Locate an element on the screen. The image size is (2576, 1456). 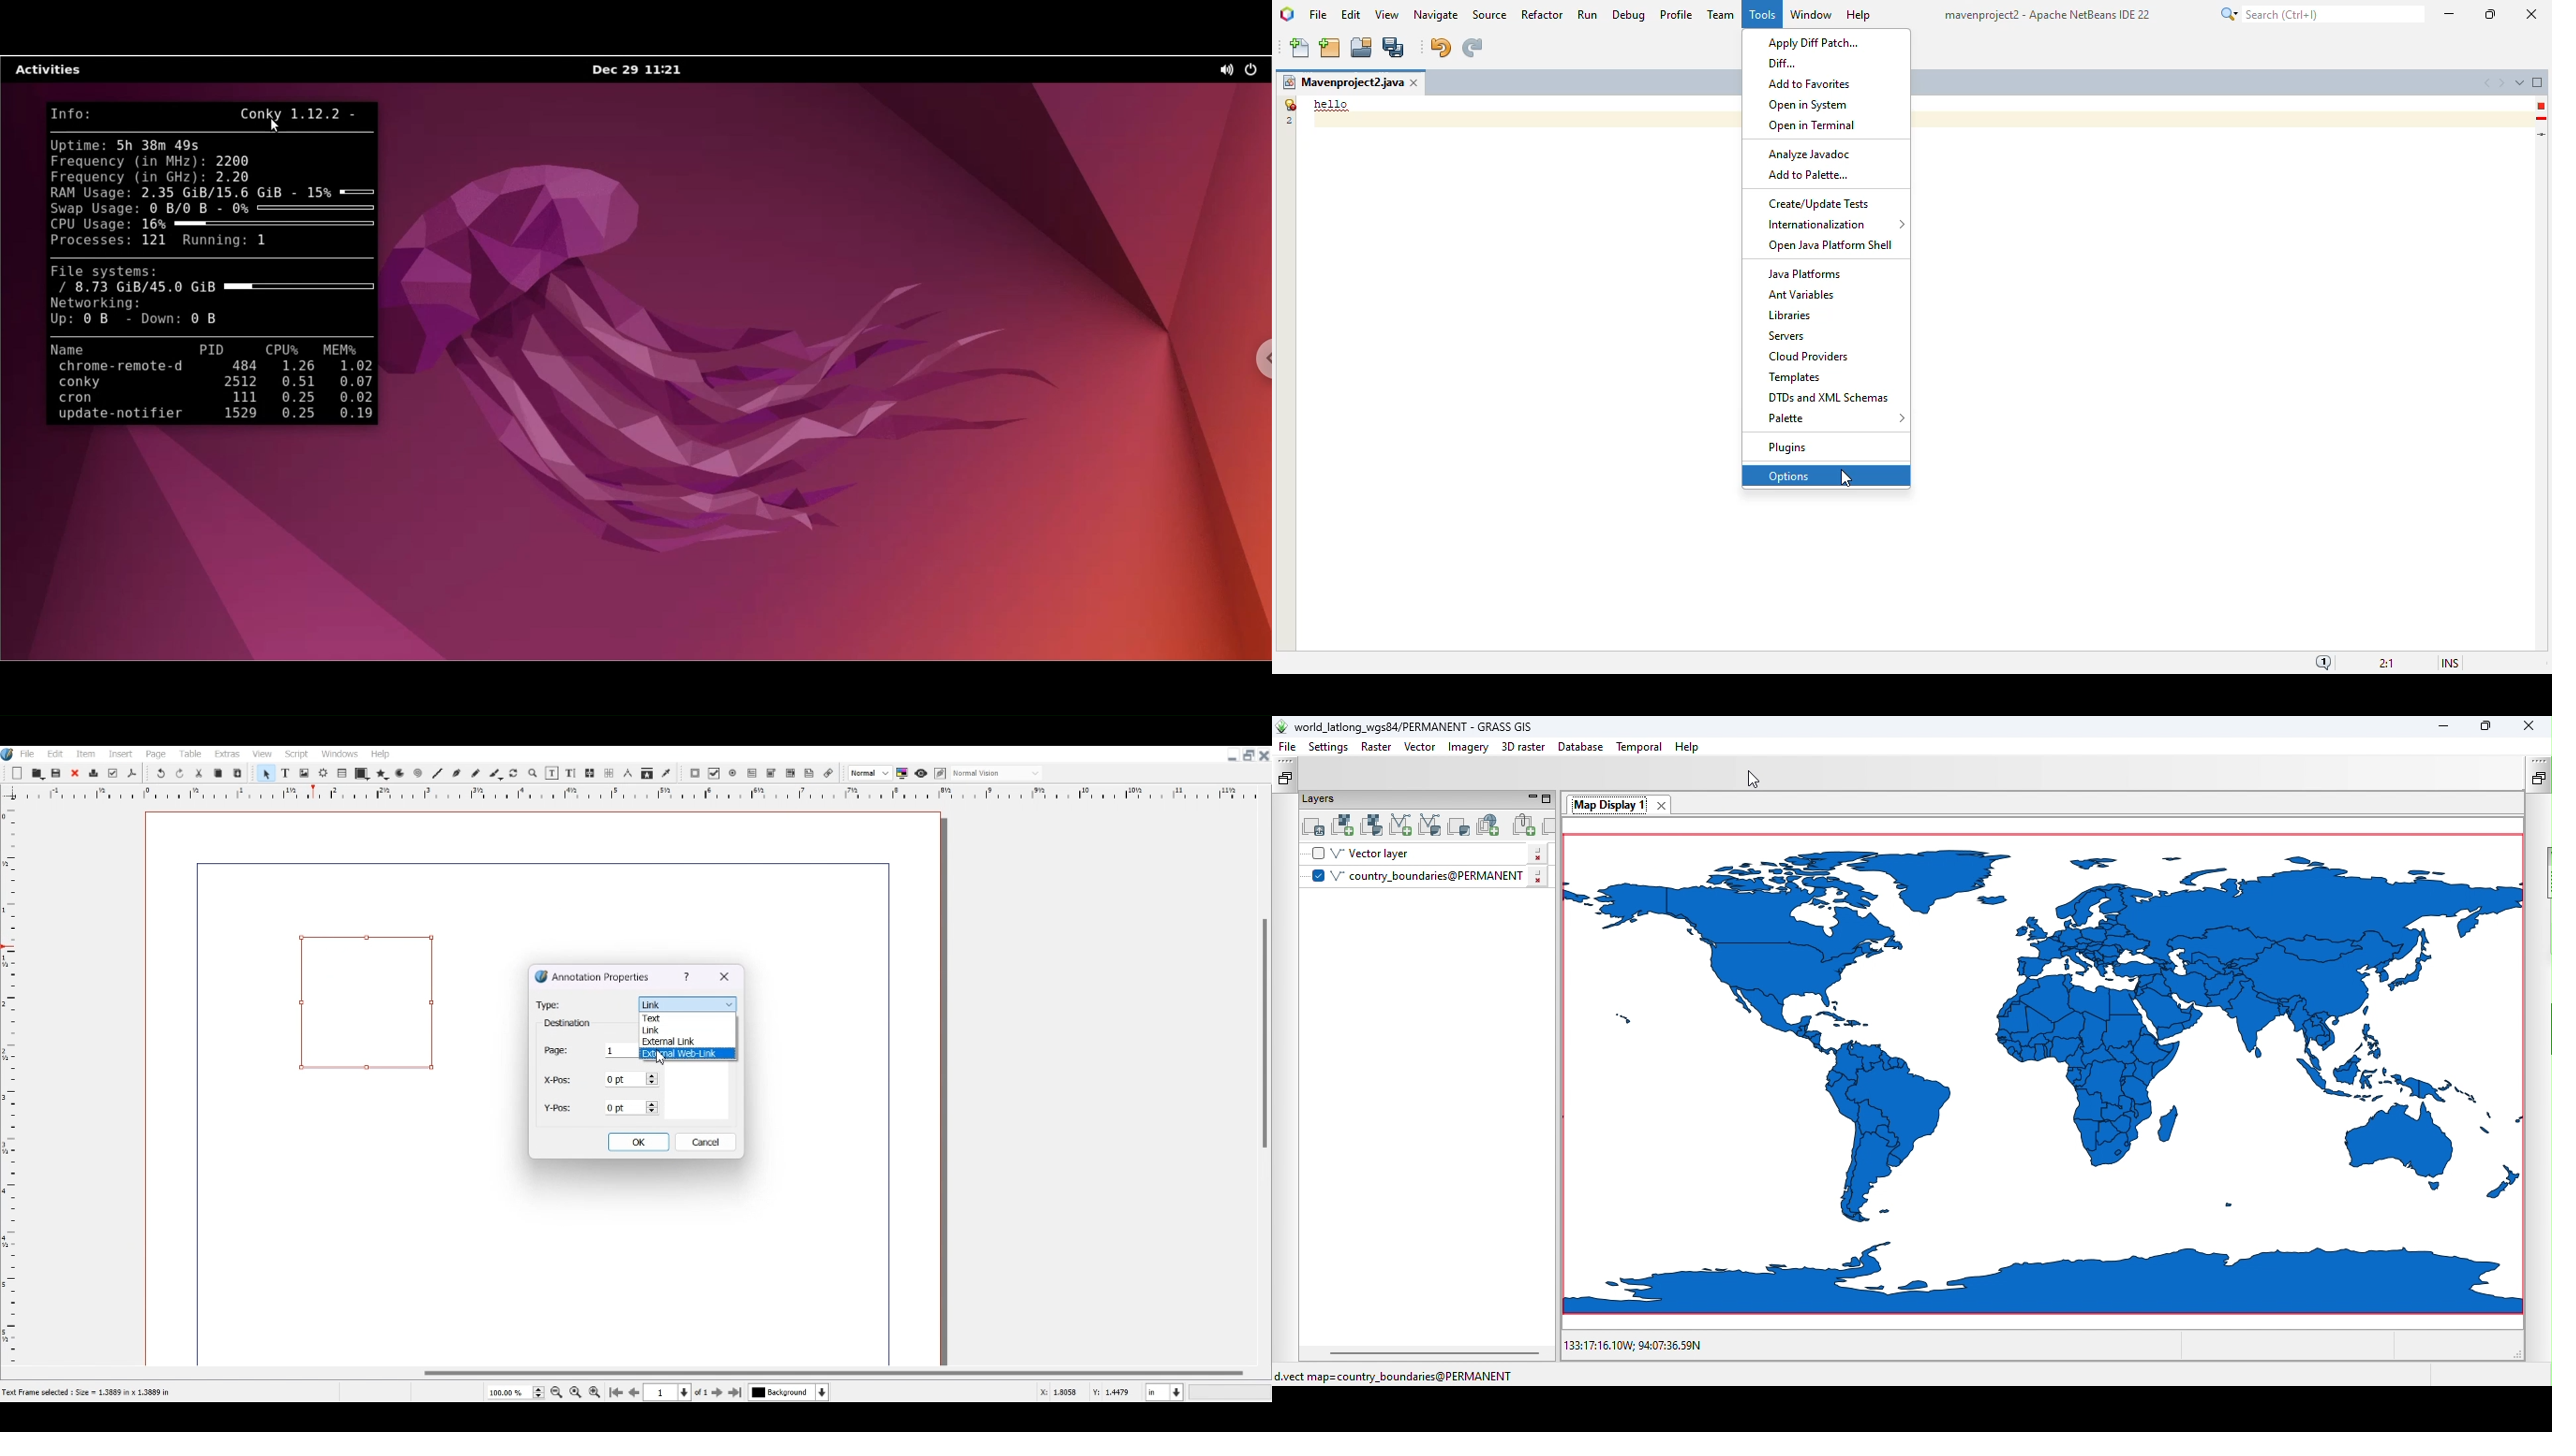
diff is located at coordinates (1780, 63).